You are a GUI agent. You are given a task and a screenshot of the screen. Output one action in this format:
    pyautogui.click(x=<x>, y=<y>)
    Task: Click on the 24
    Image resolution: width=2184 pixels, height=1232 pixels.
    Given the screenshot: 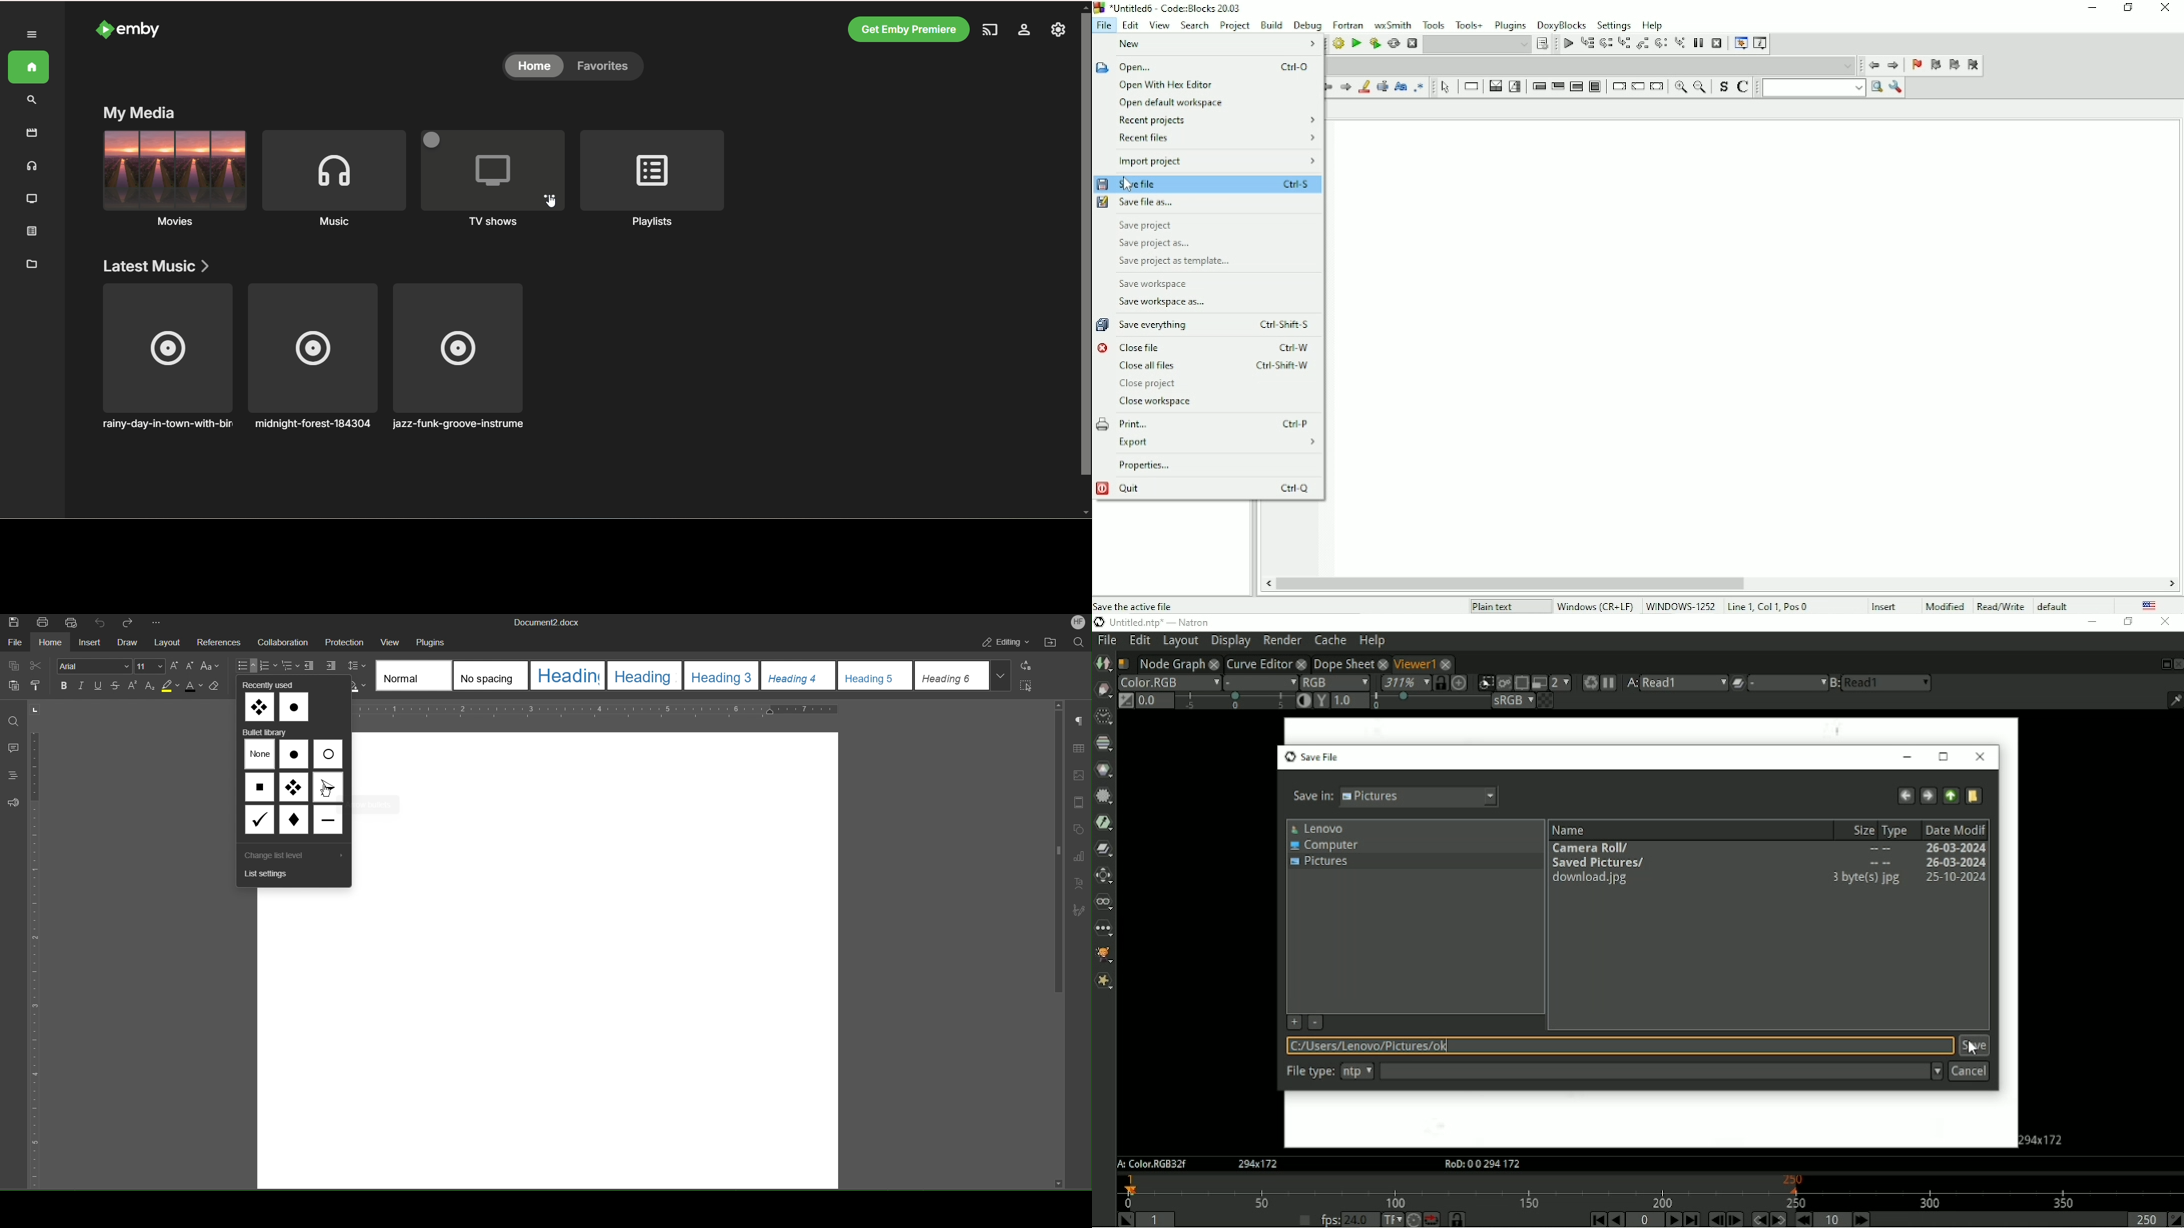 What is the action you would take?
    pyautogui.click(x=1359, y=1219)
    